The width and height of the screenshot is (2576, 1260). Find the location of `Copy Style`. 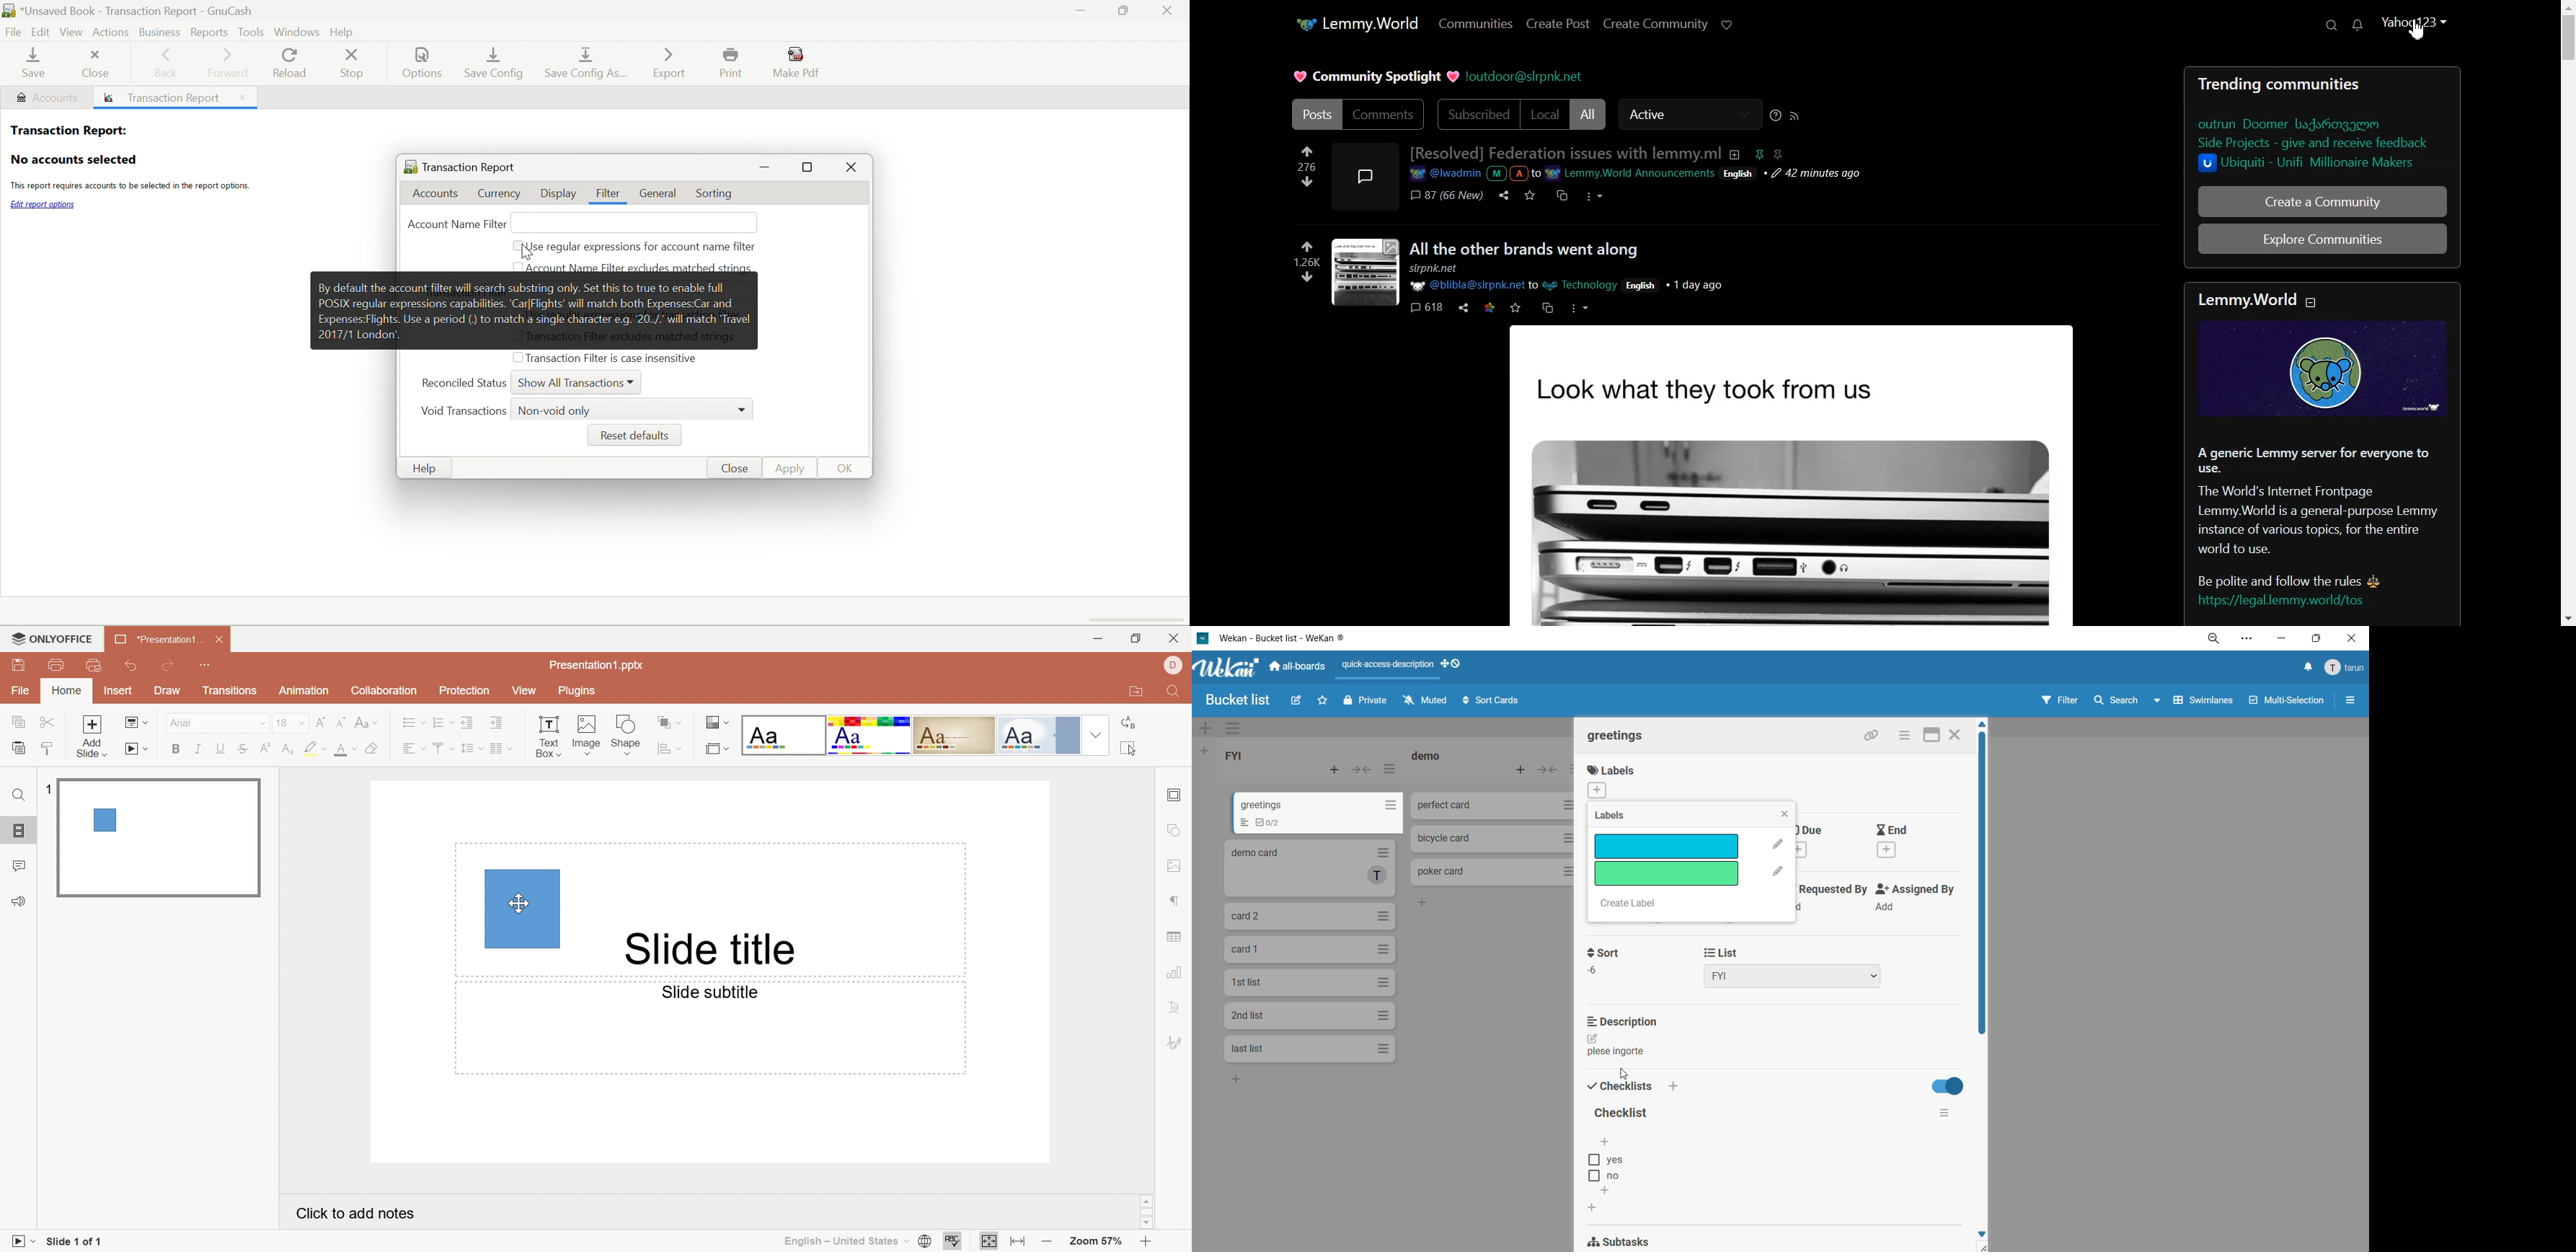

Copy Style is located at coordinates (44, 748).